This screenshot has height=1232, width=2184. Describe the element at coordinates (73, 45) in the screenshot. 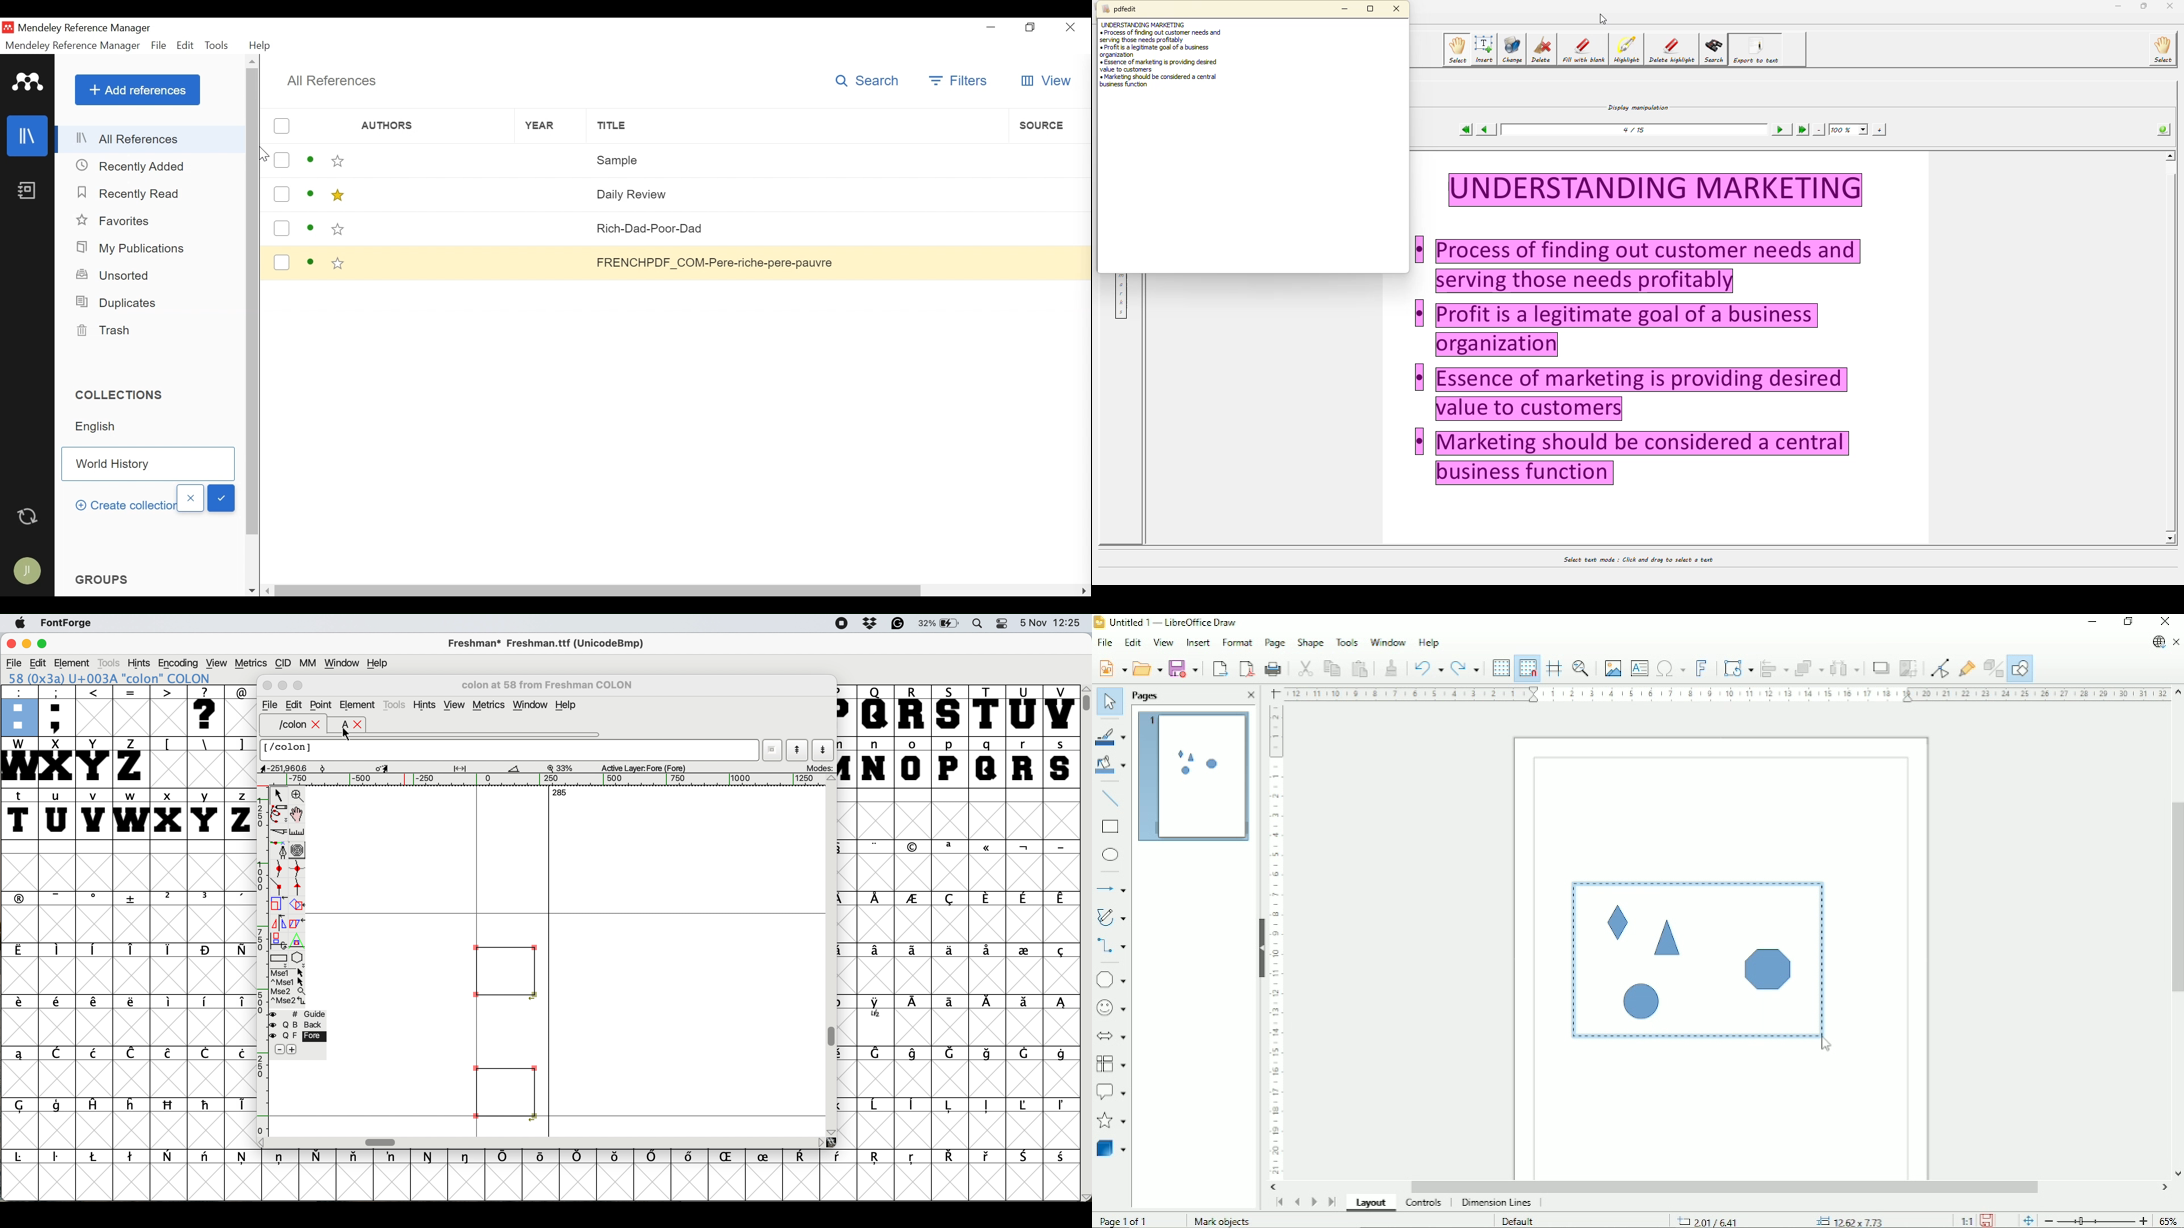

I see `Mendeley Reference Manger ` at that location.